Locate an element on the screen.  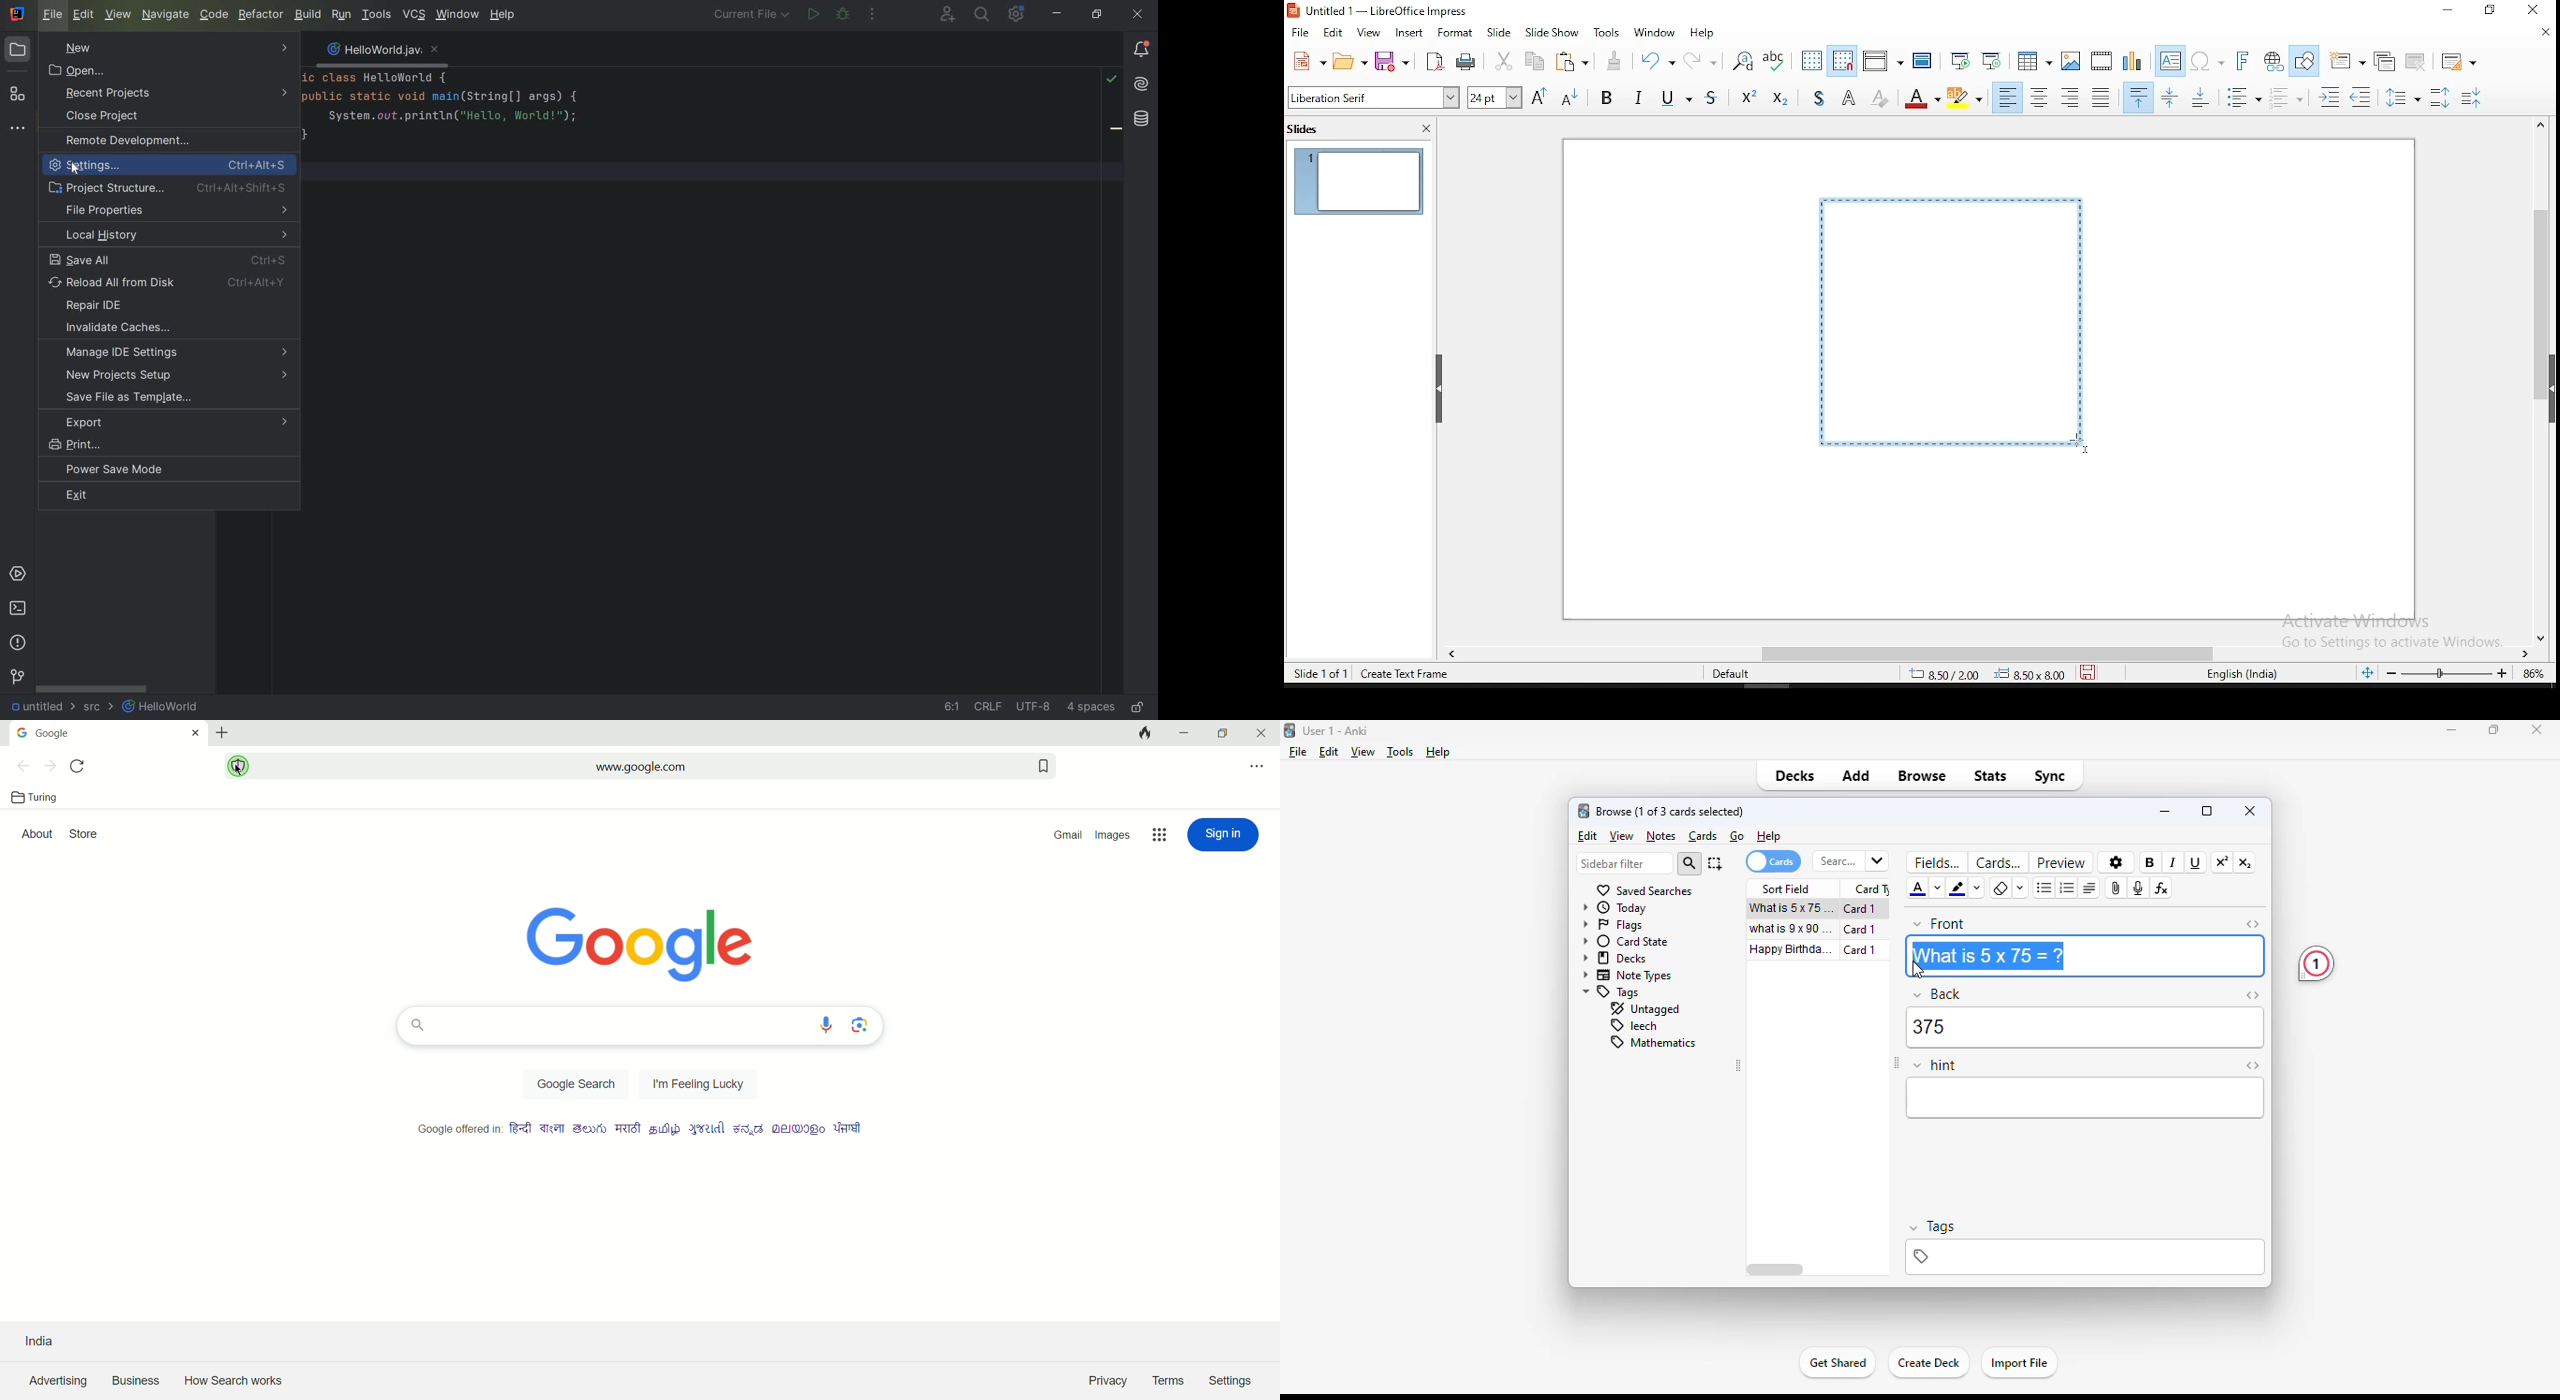
center vertical is located at coordinates (2172, 99).